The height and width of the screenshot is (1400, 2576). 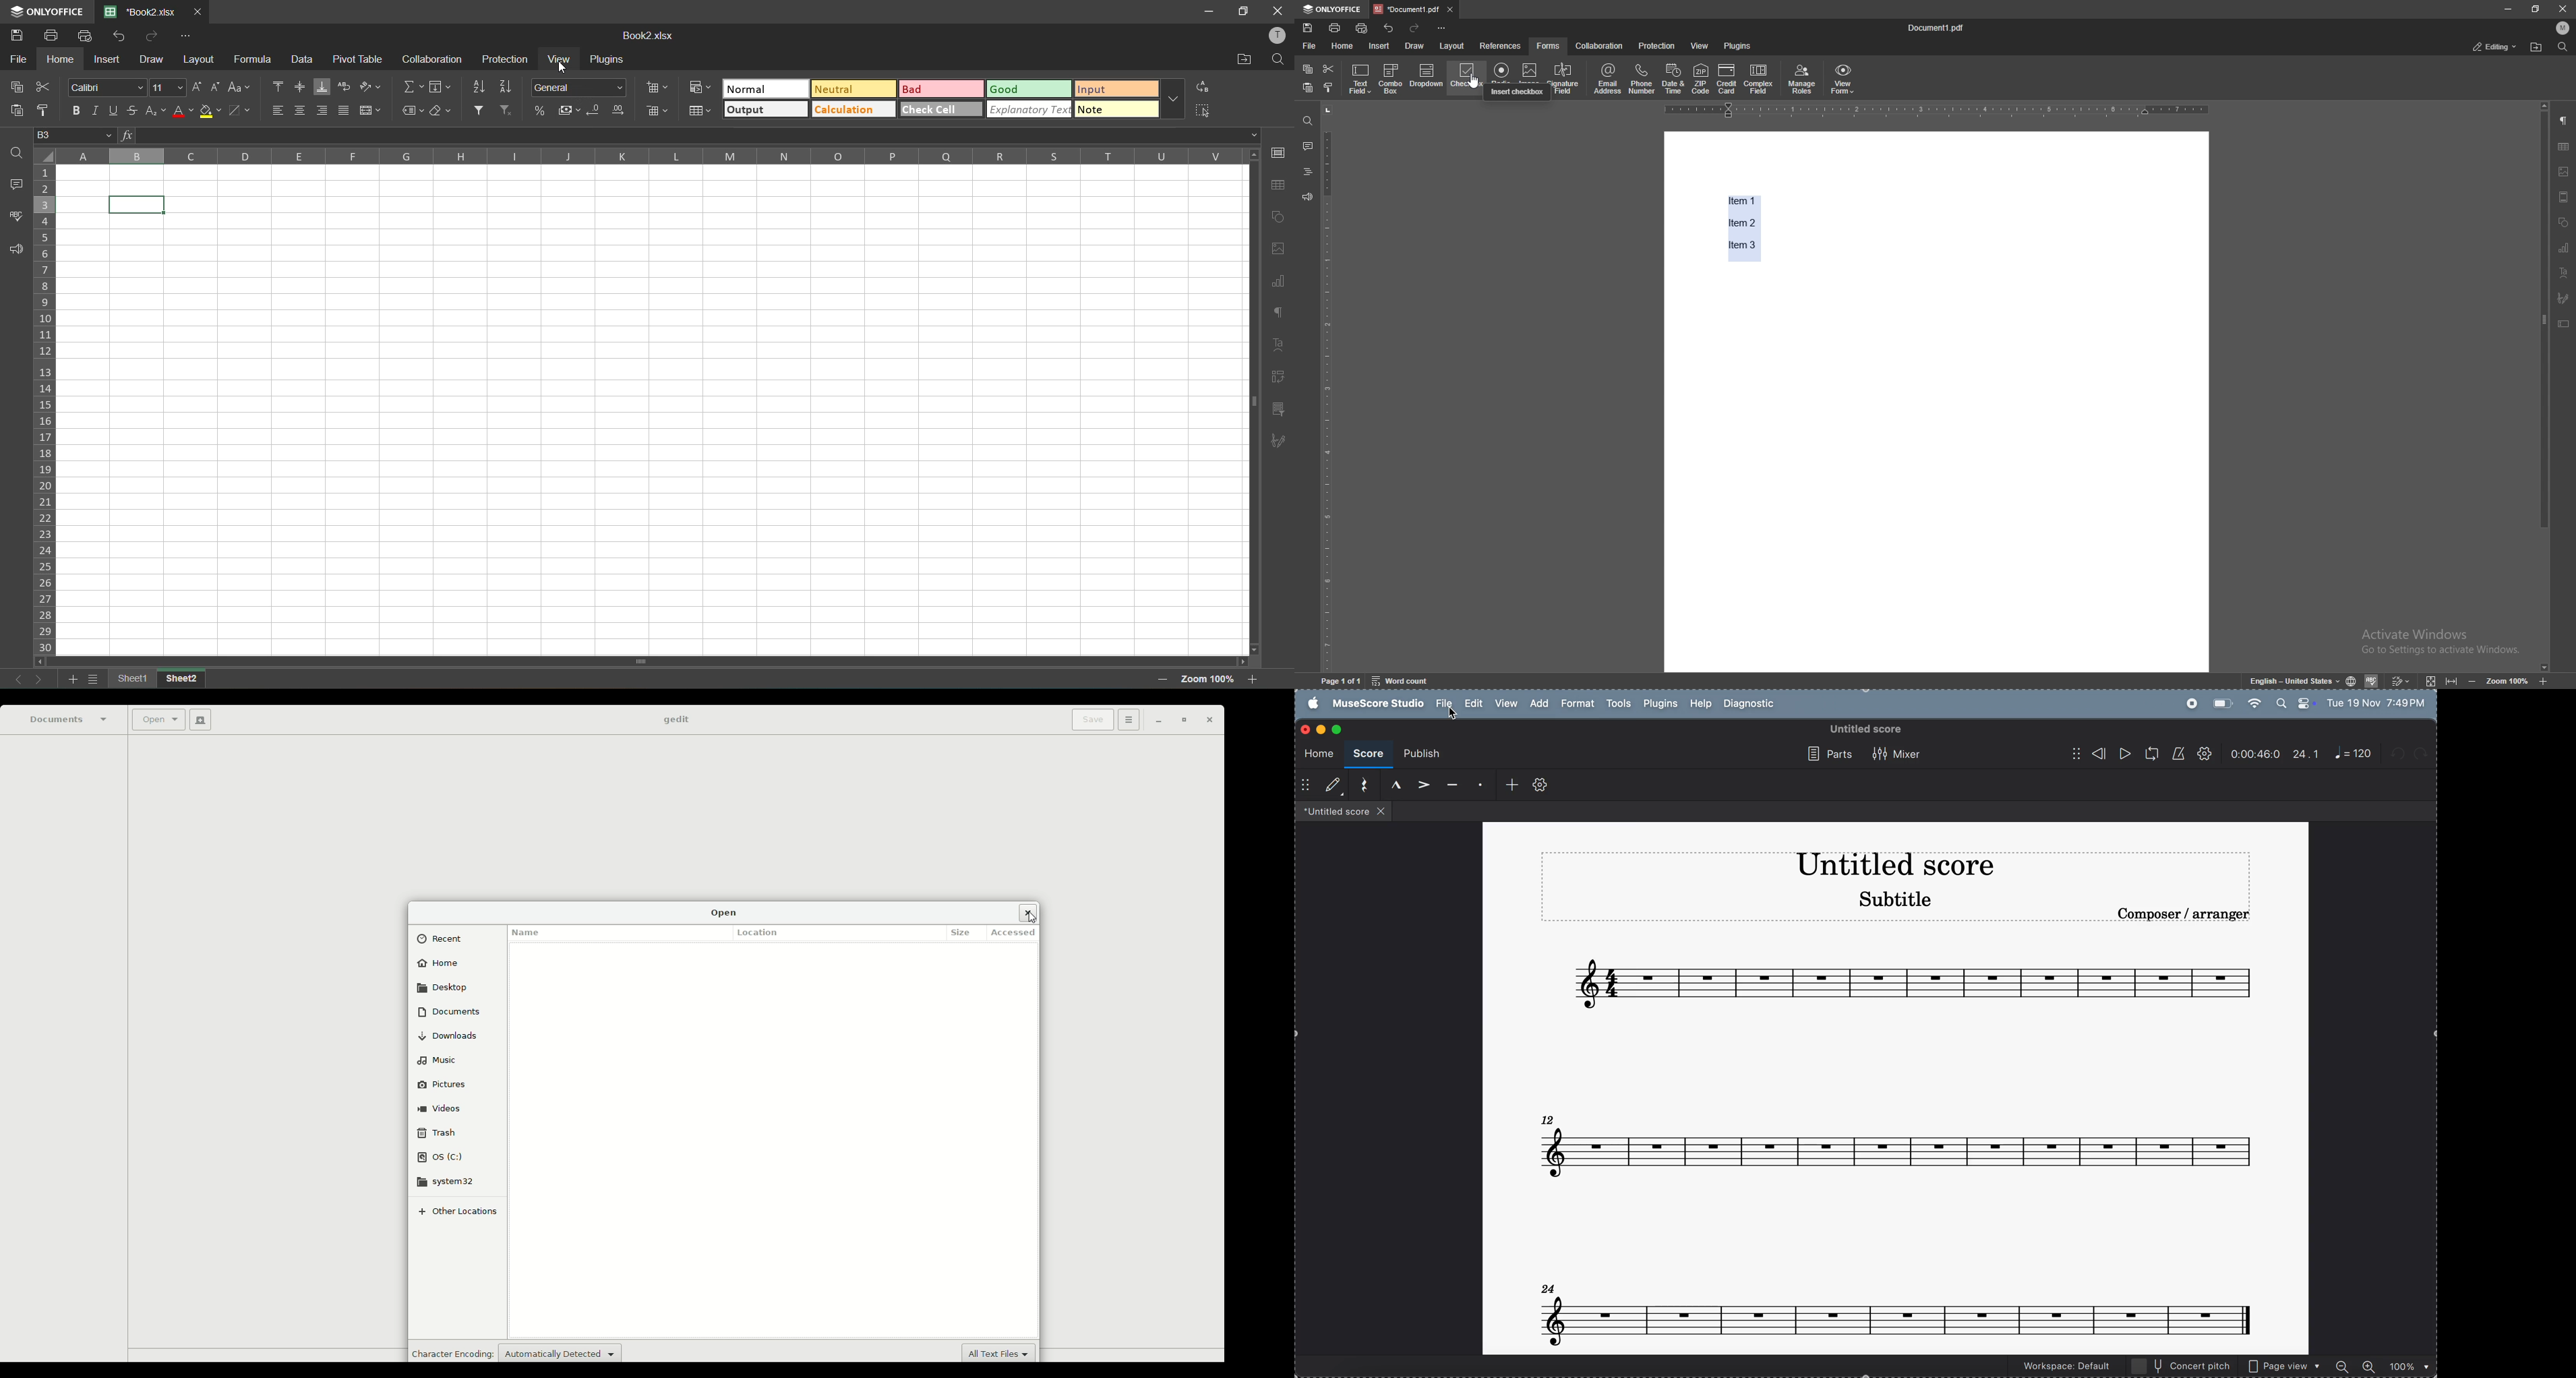 What do you see at coordinates (1896, 1310) in the screenshot?
I see `notes` at bounding box center [1896, 1310].